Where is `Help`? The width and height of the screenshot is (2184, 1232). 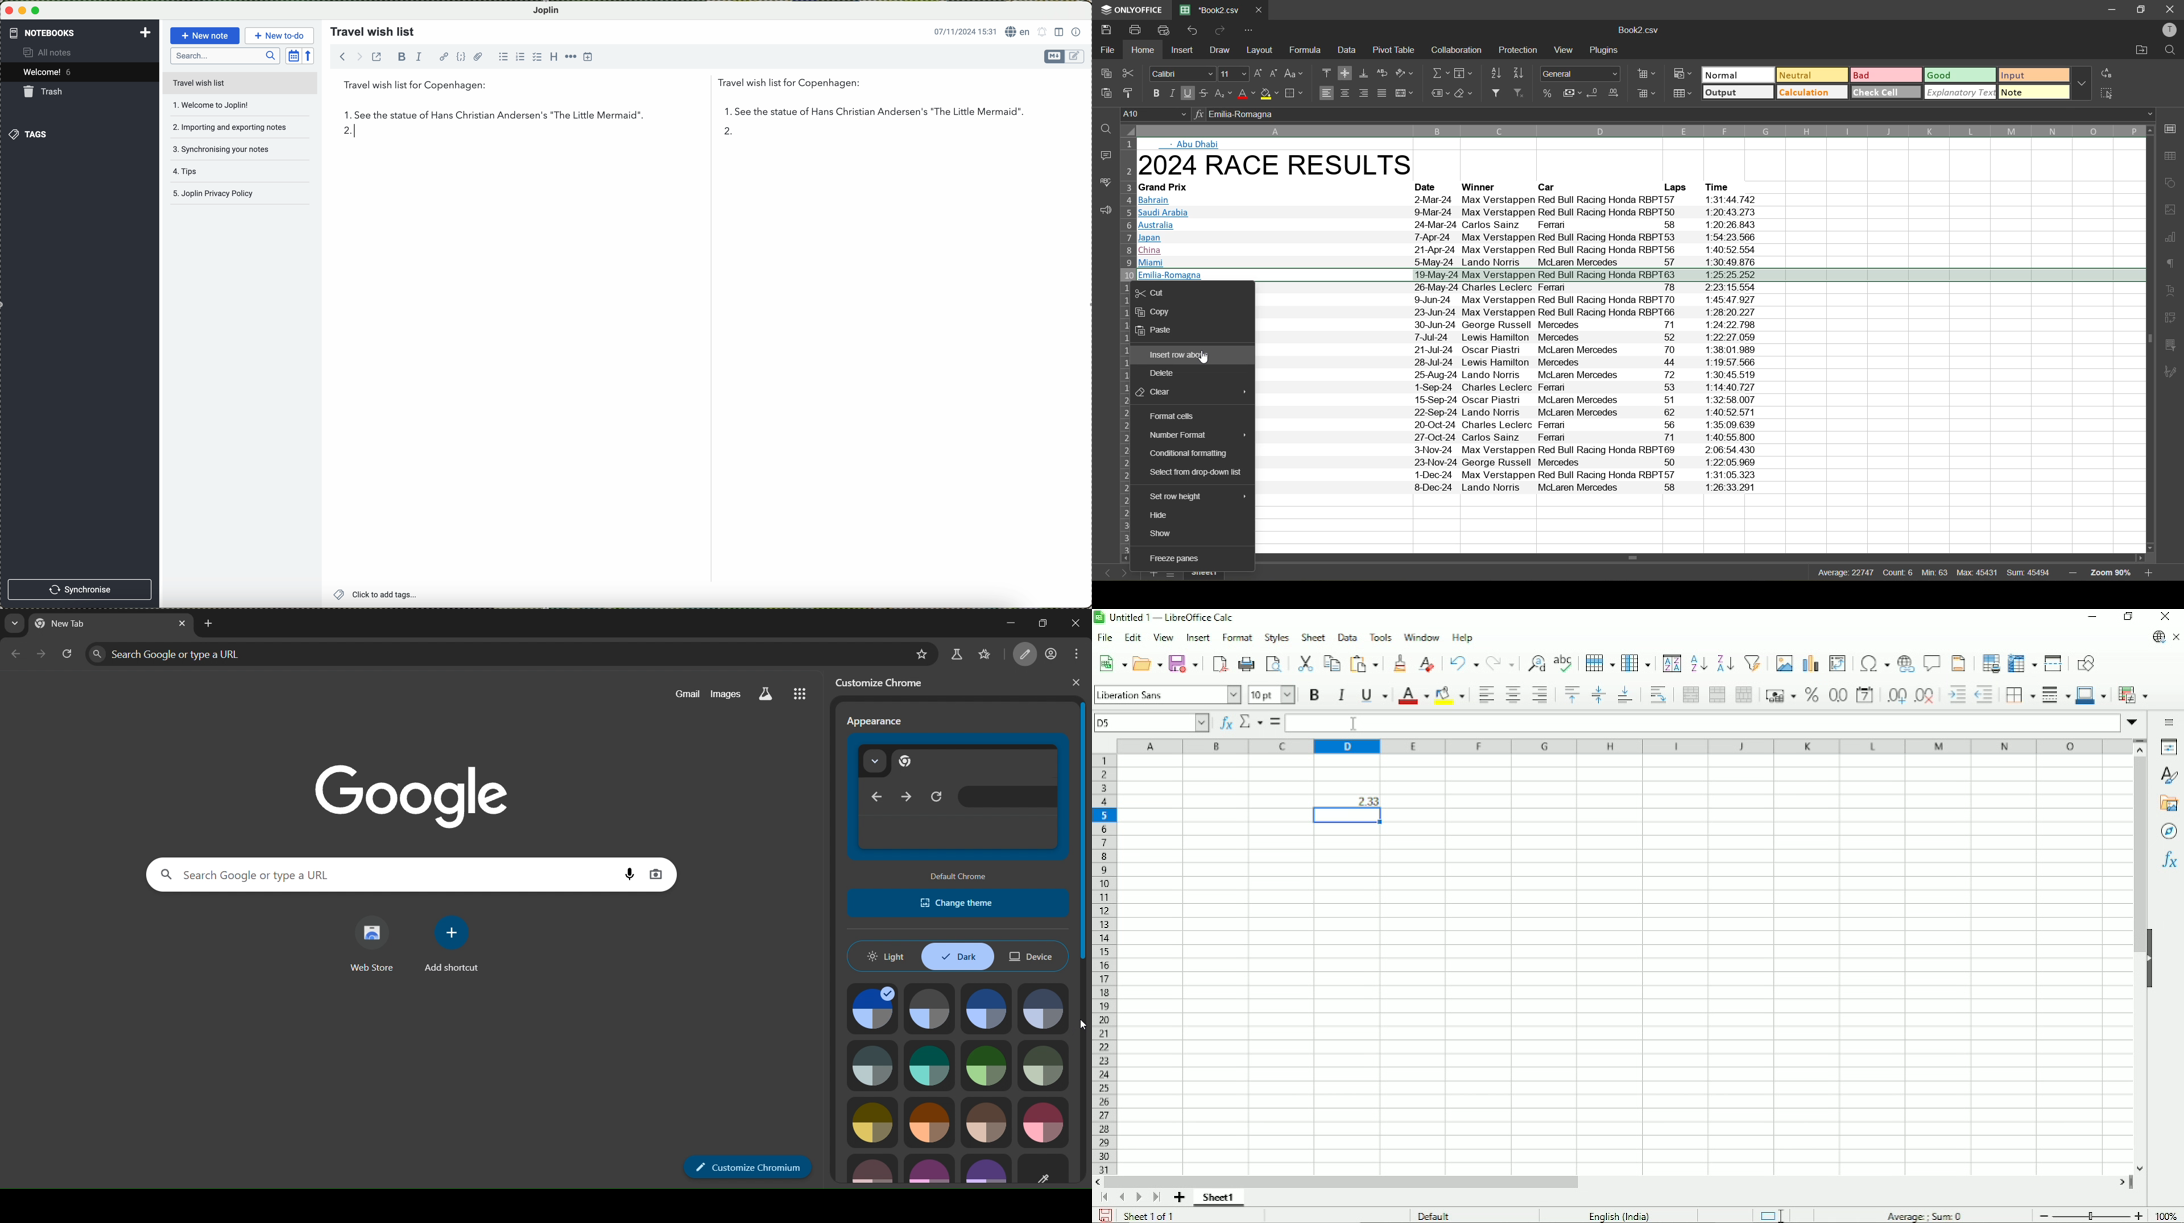
Help is located at coordinates (1463, 637).